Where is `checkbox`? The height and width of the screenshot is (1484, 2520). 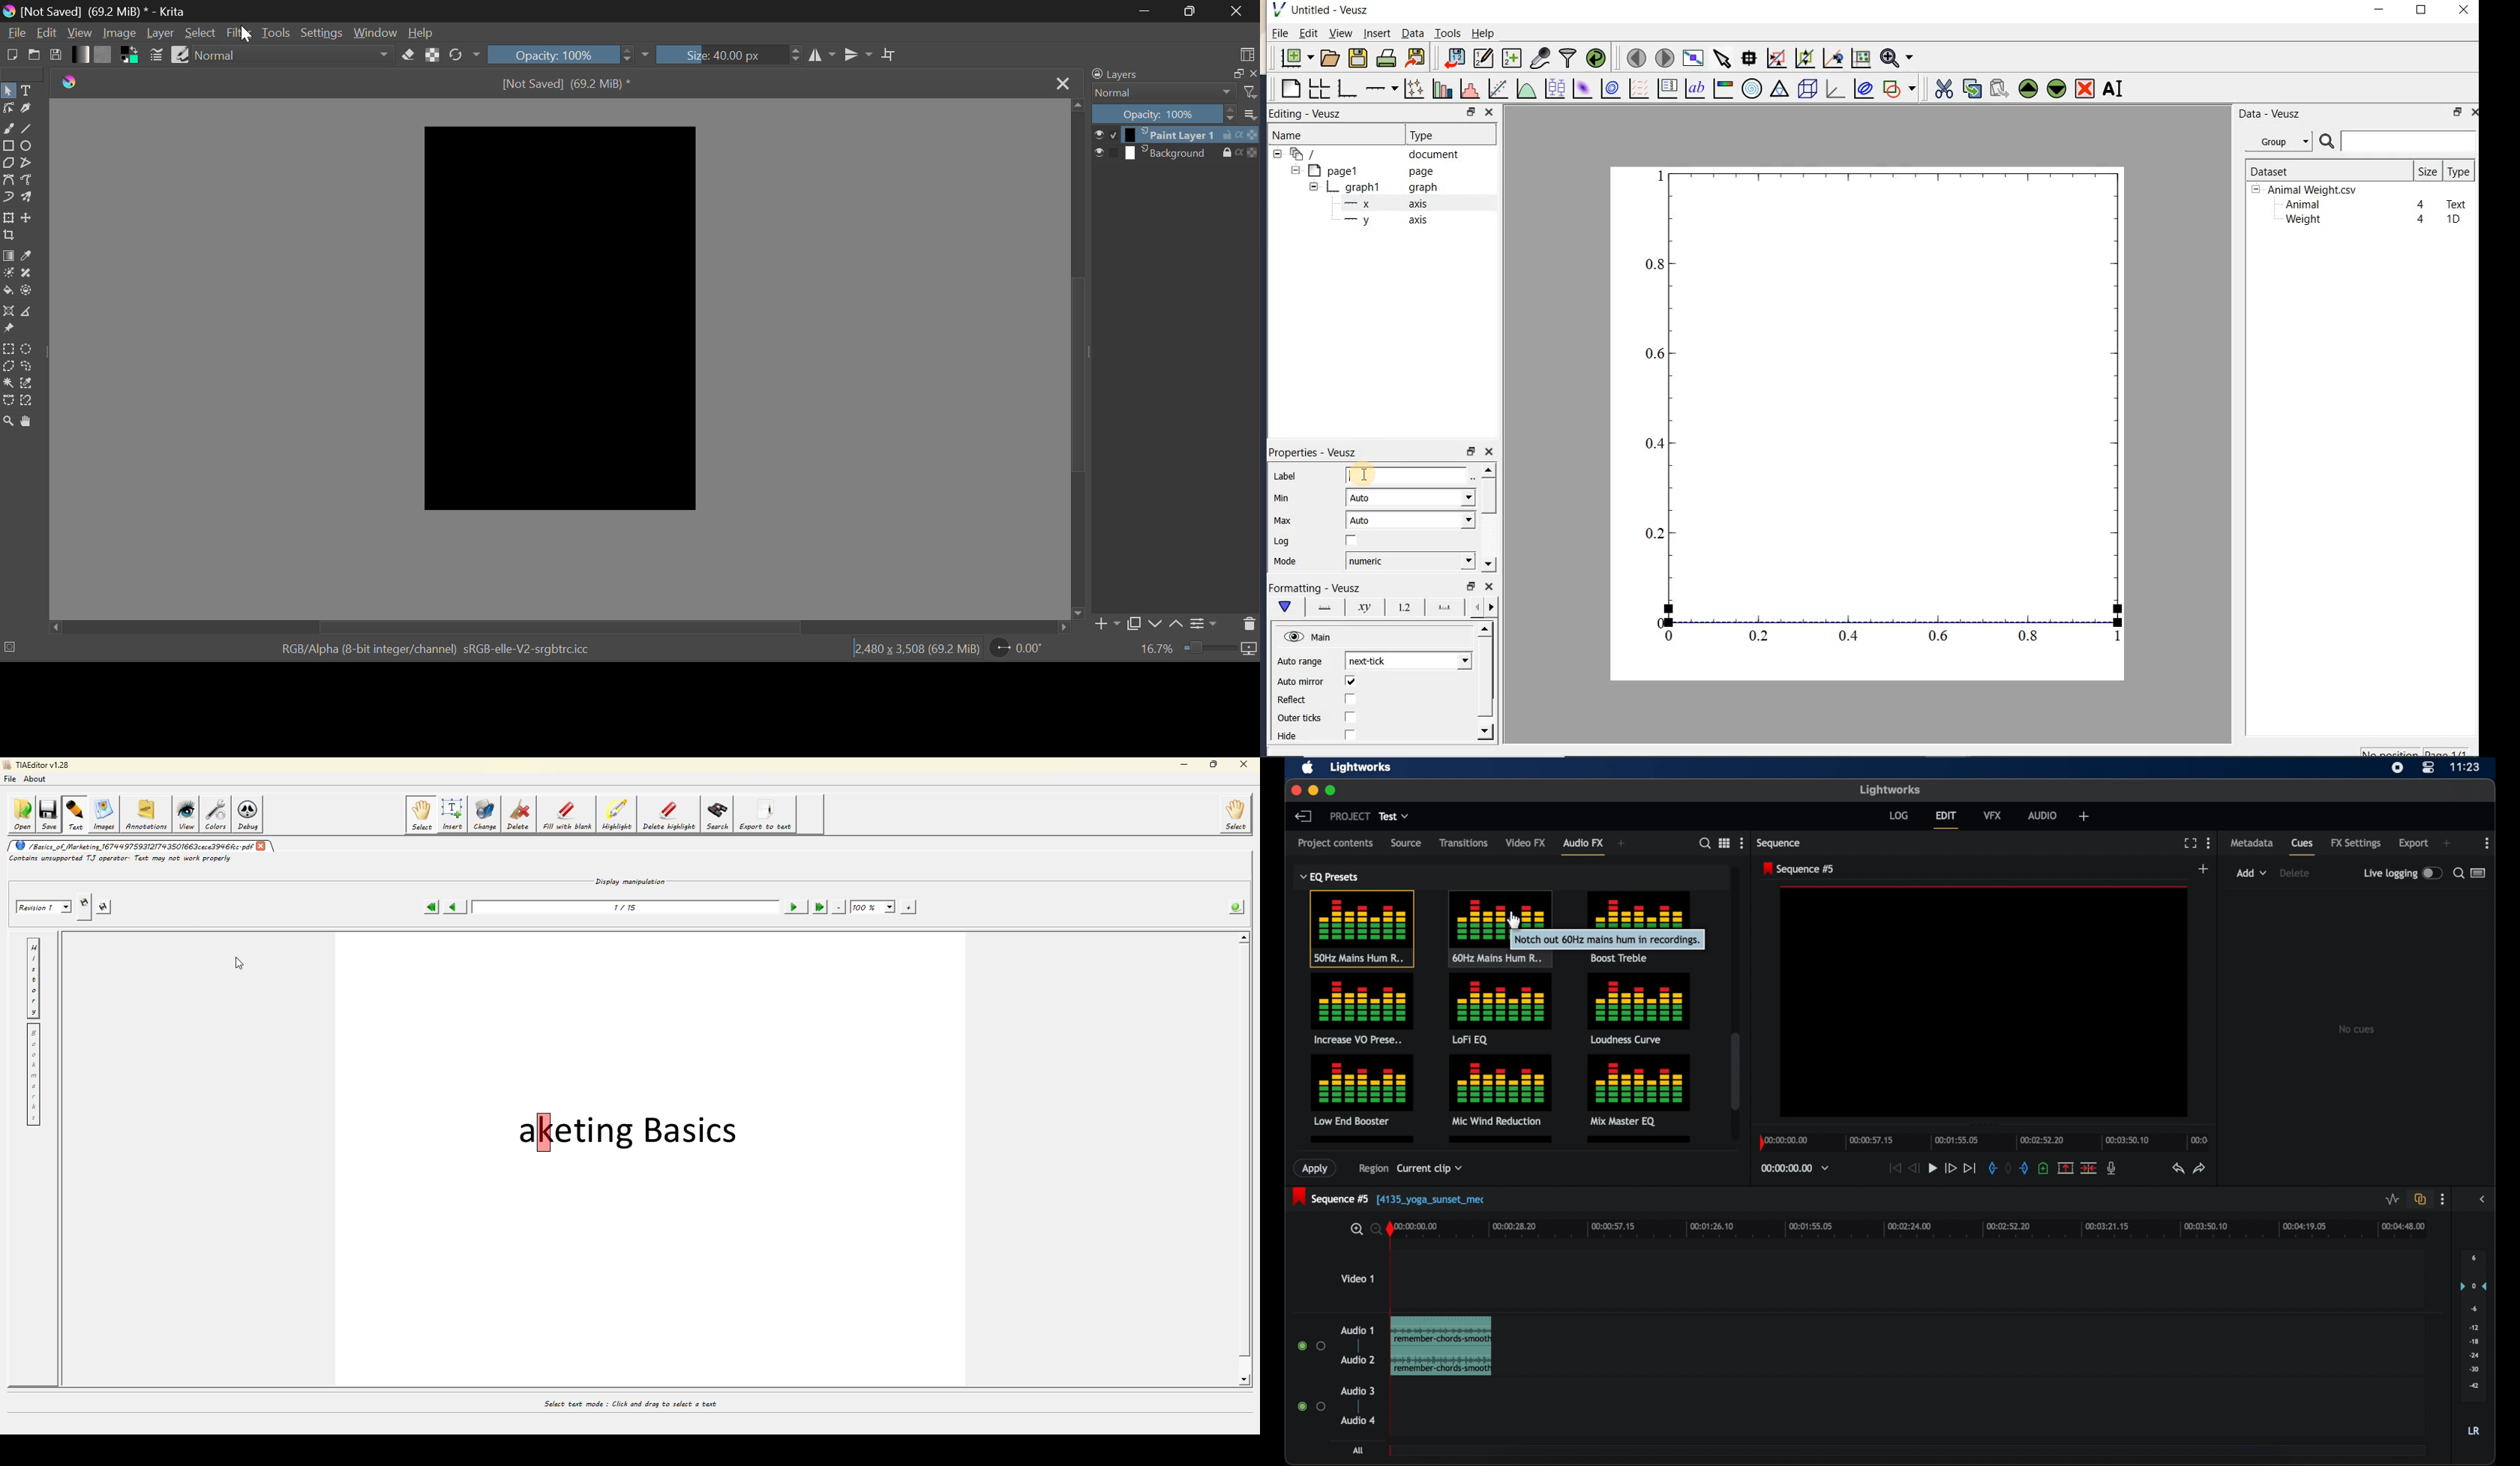
checkbox is located at coordinates (1112, 152).